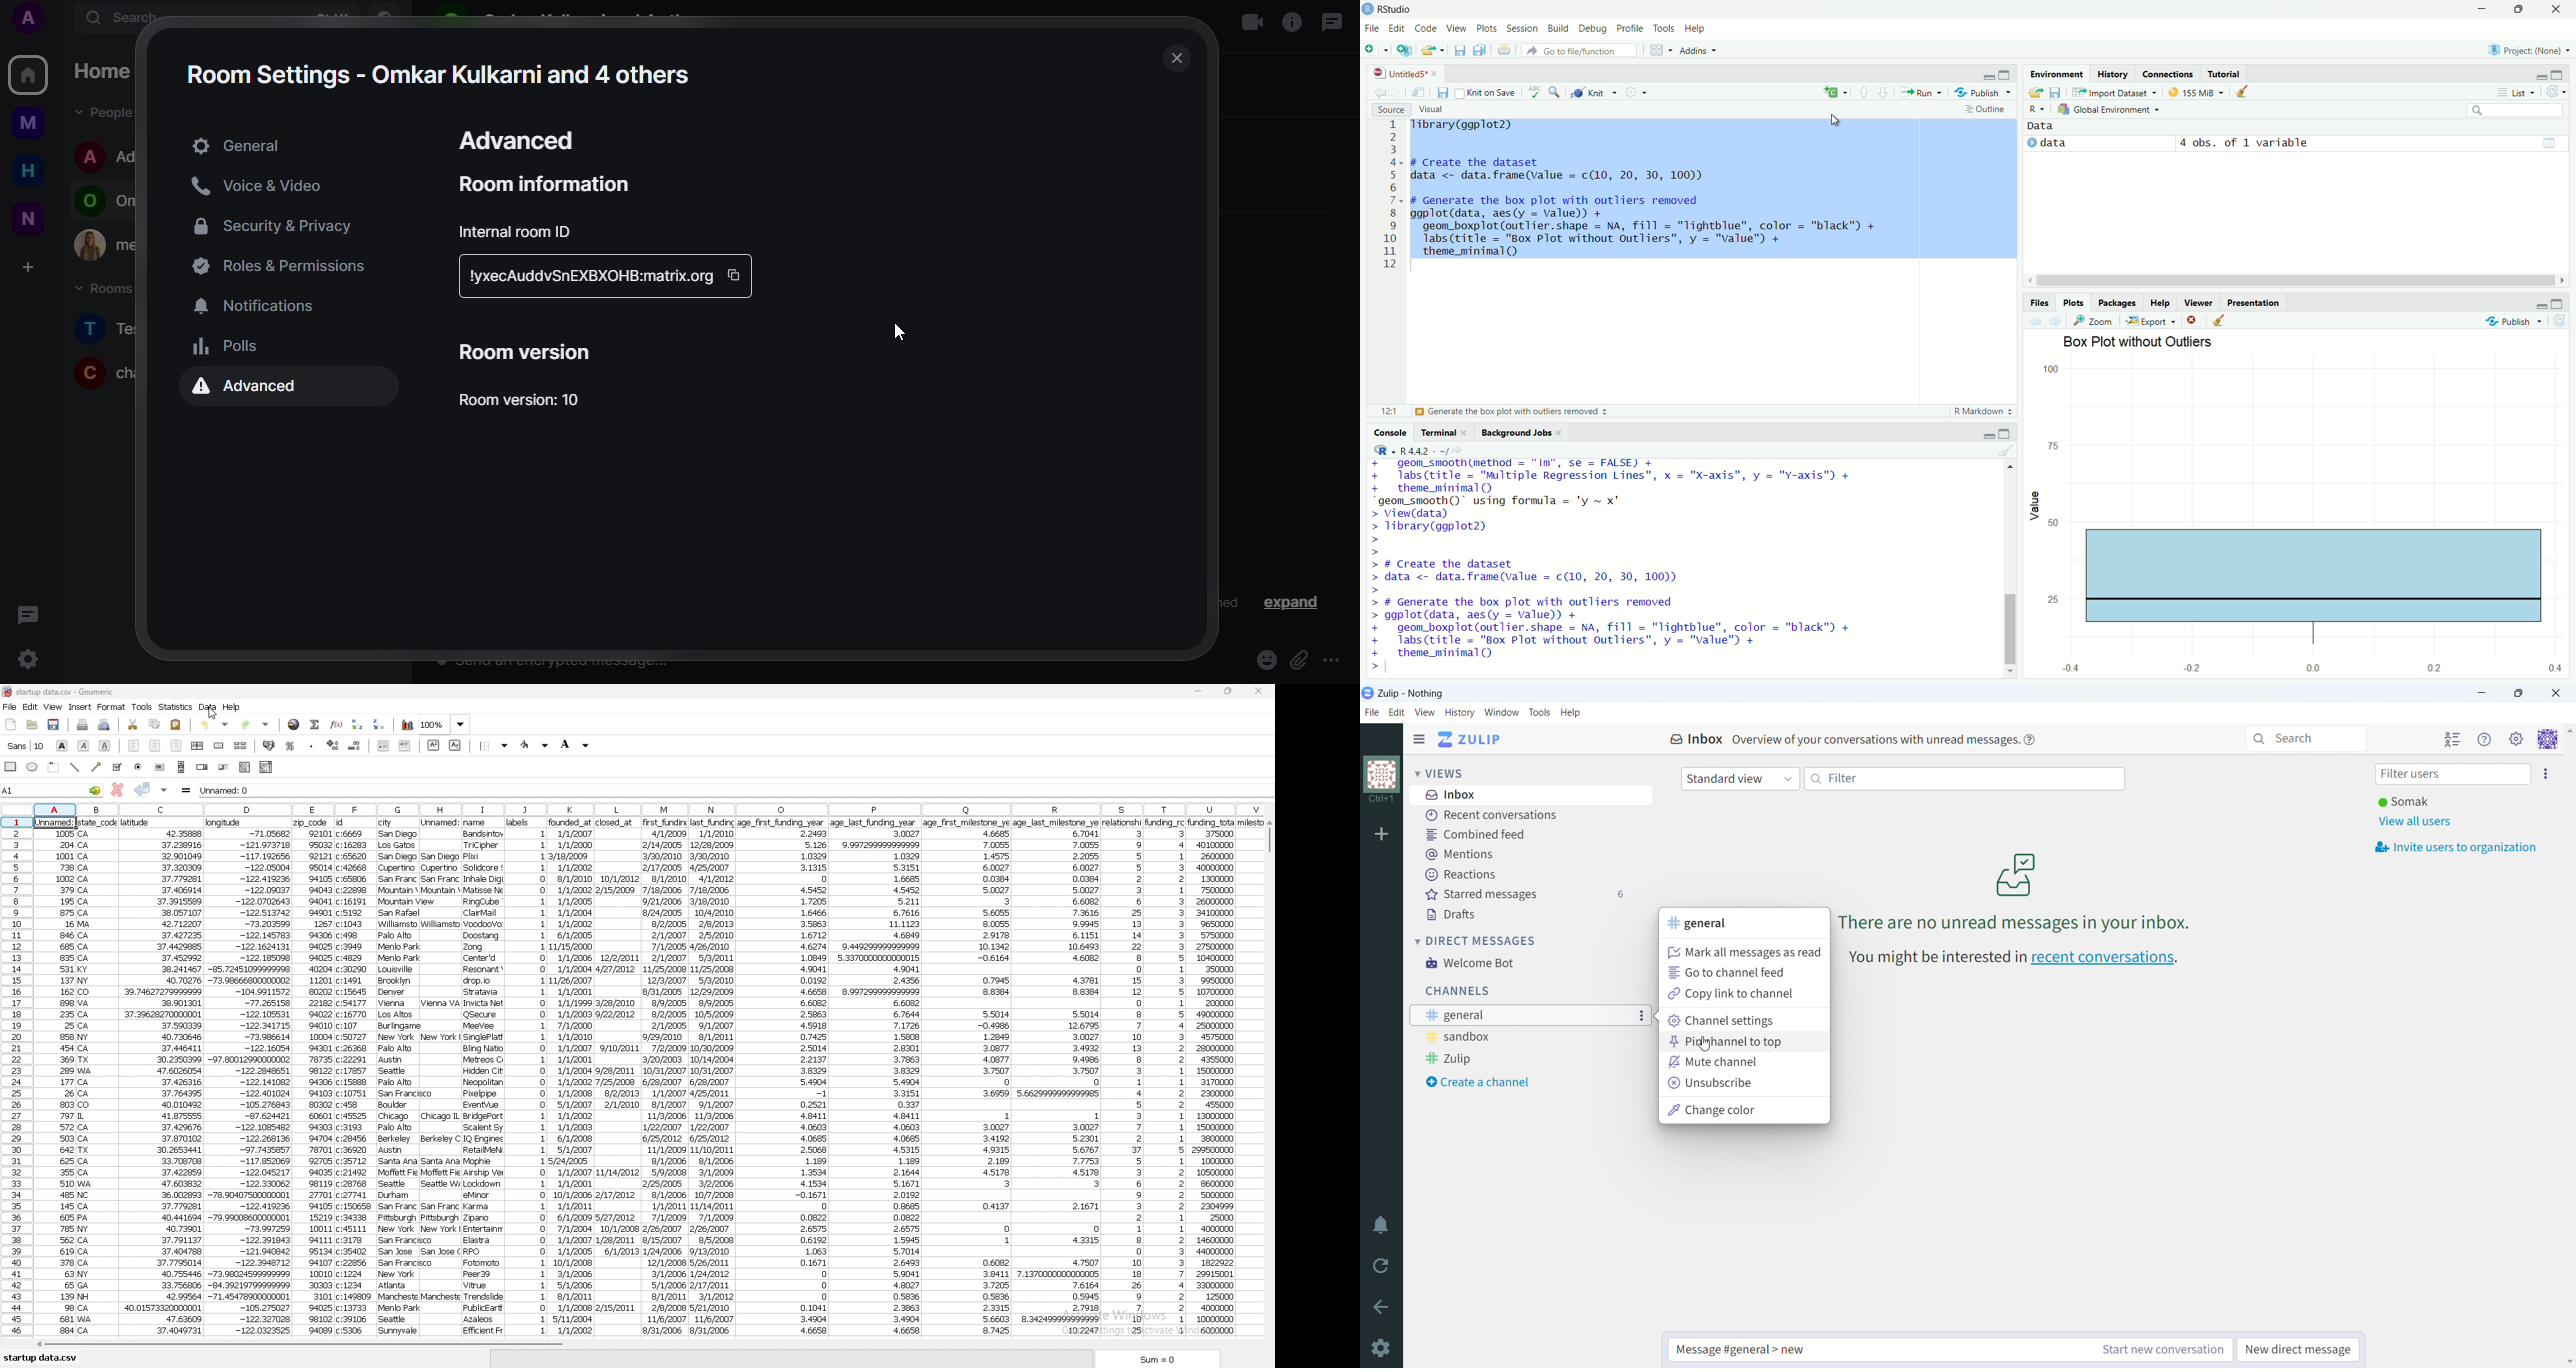  What do you see at coordinates (1368, 693) in the screenshot?
I see `logo` at bounding box center [1368, 693].